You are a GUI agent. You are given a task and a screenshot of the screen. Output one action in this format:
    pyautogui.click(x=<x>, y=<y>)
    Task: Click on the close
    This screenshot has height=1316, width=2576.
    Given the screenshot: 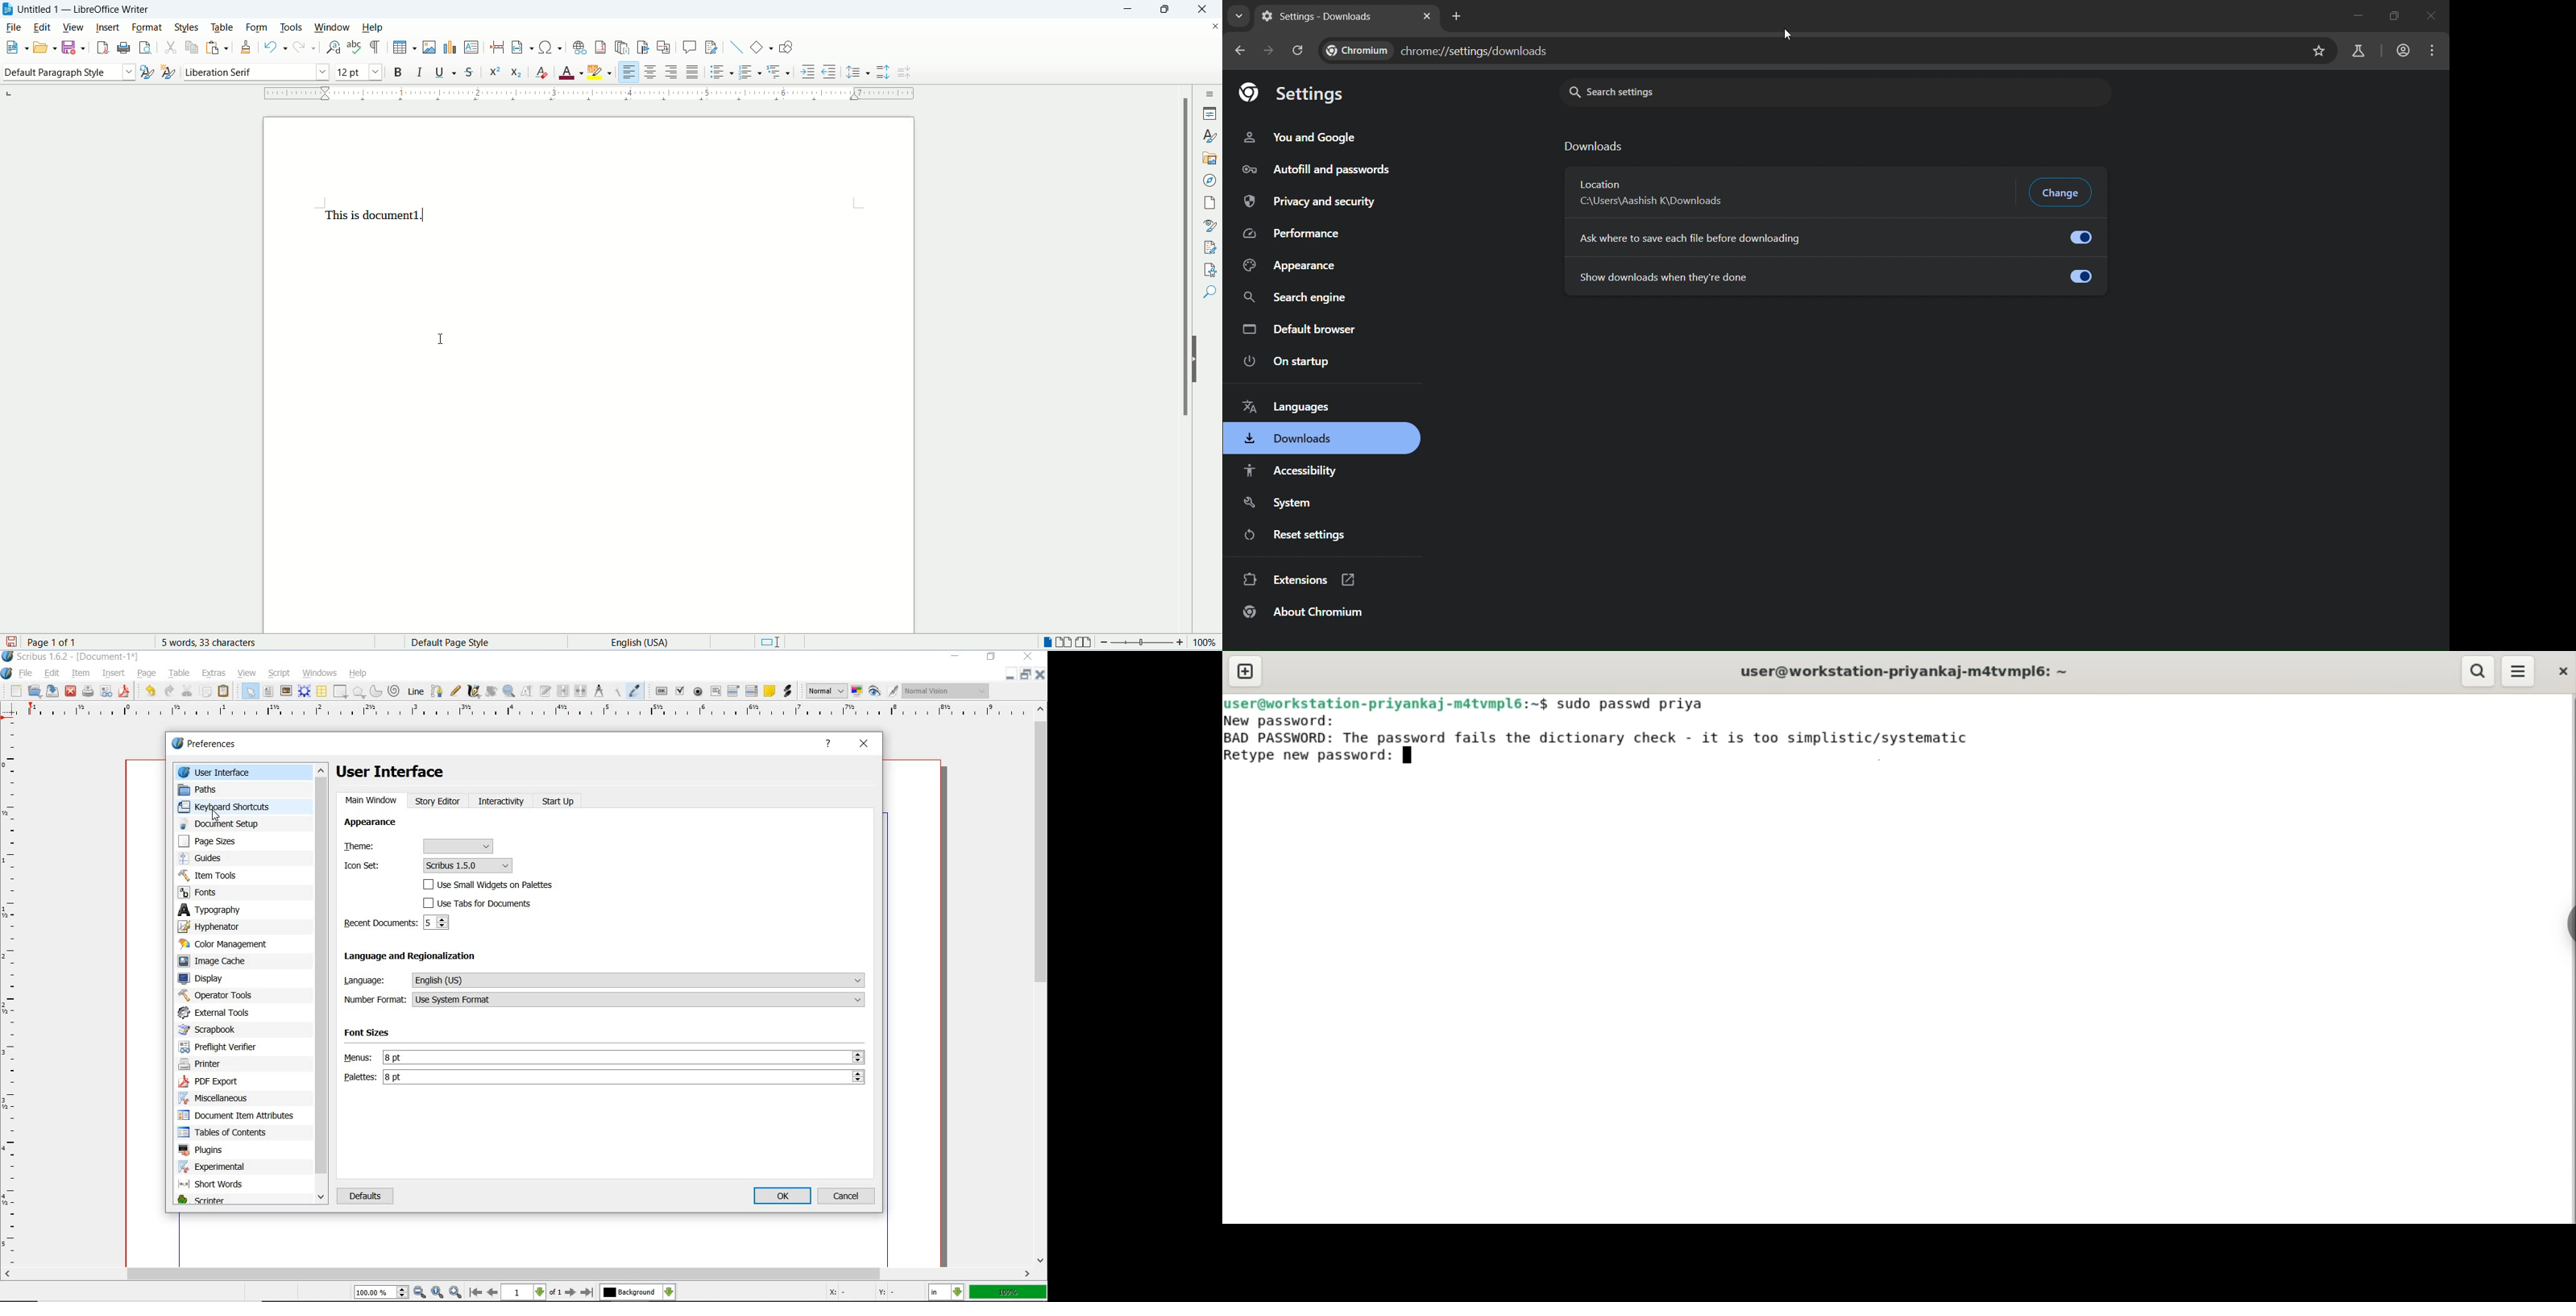 What is the action you would take?
    pyautogui.click(x=1207, y=9)
    